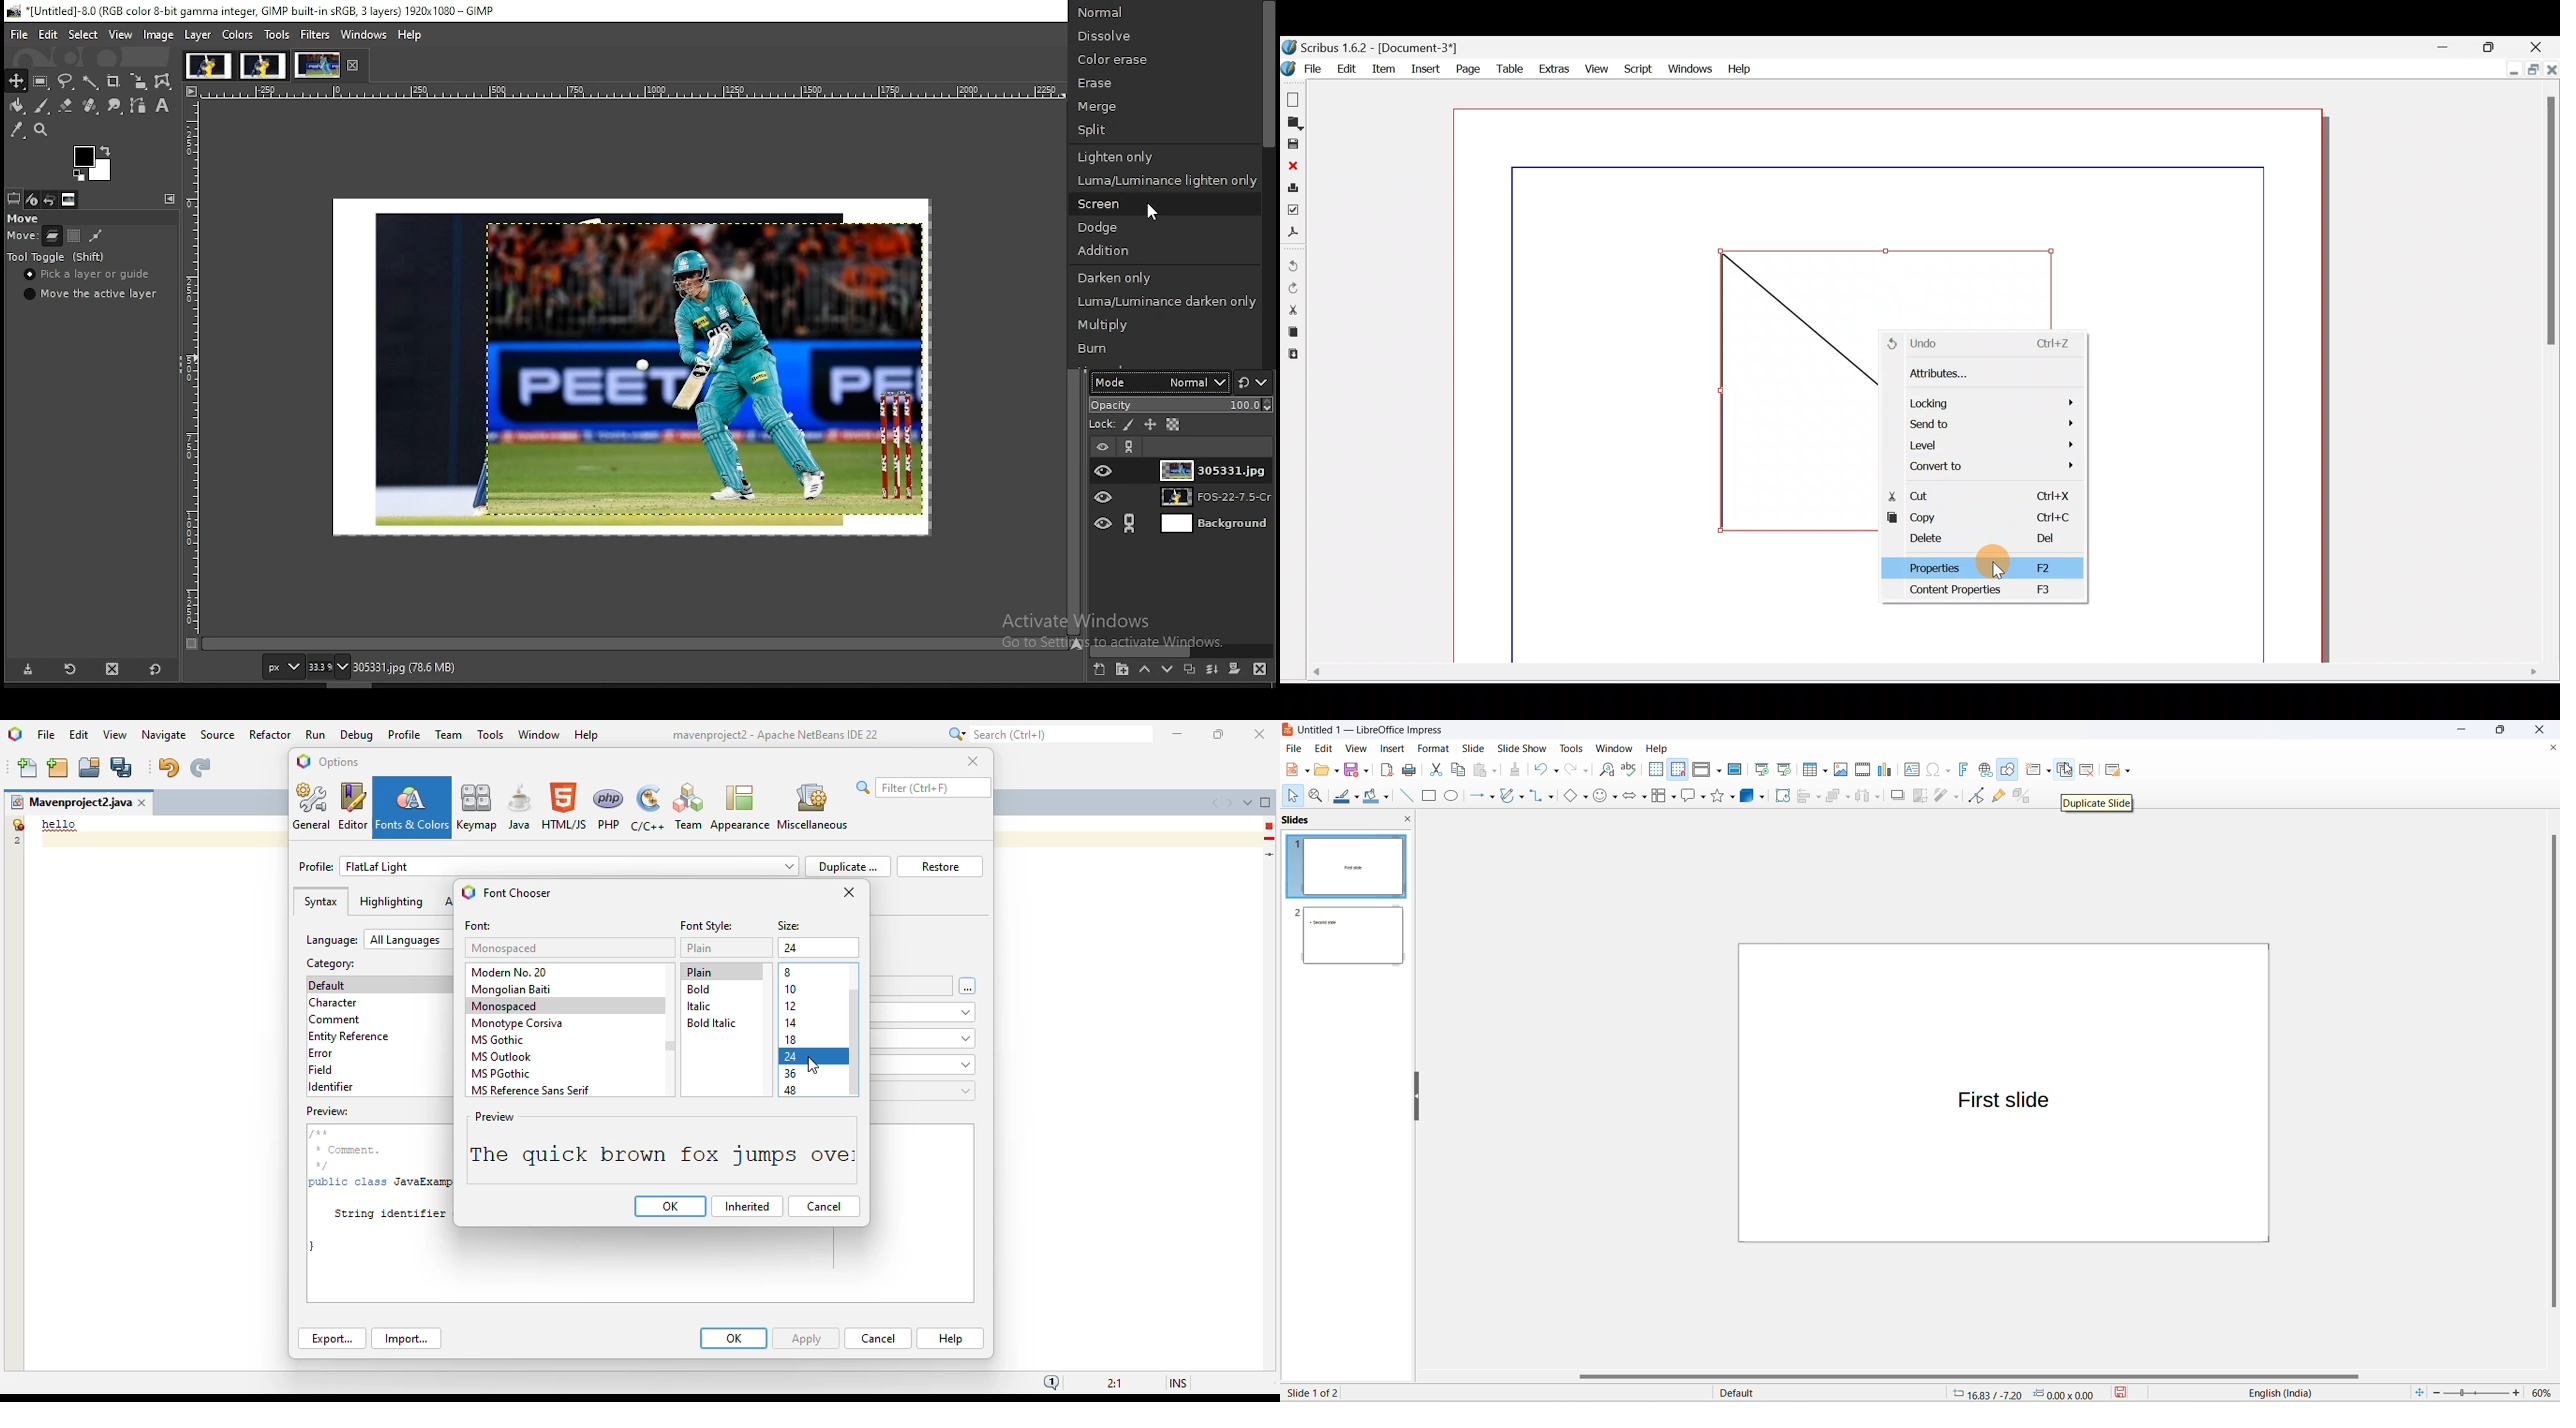 The width and height of the screenshot is (2576, 1428). What do you see at coordinates (1295, 261) in the screenshot?
I see `Undo` at bounding box center [1295, 261].